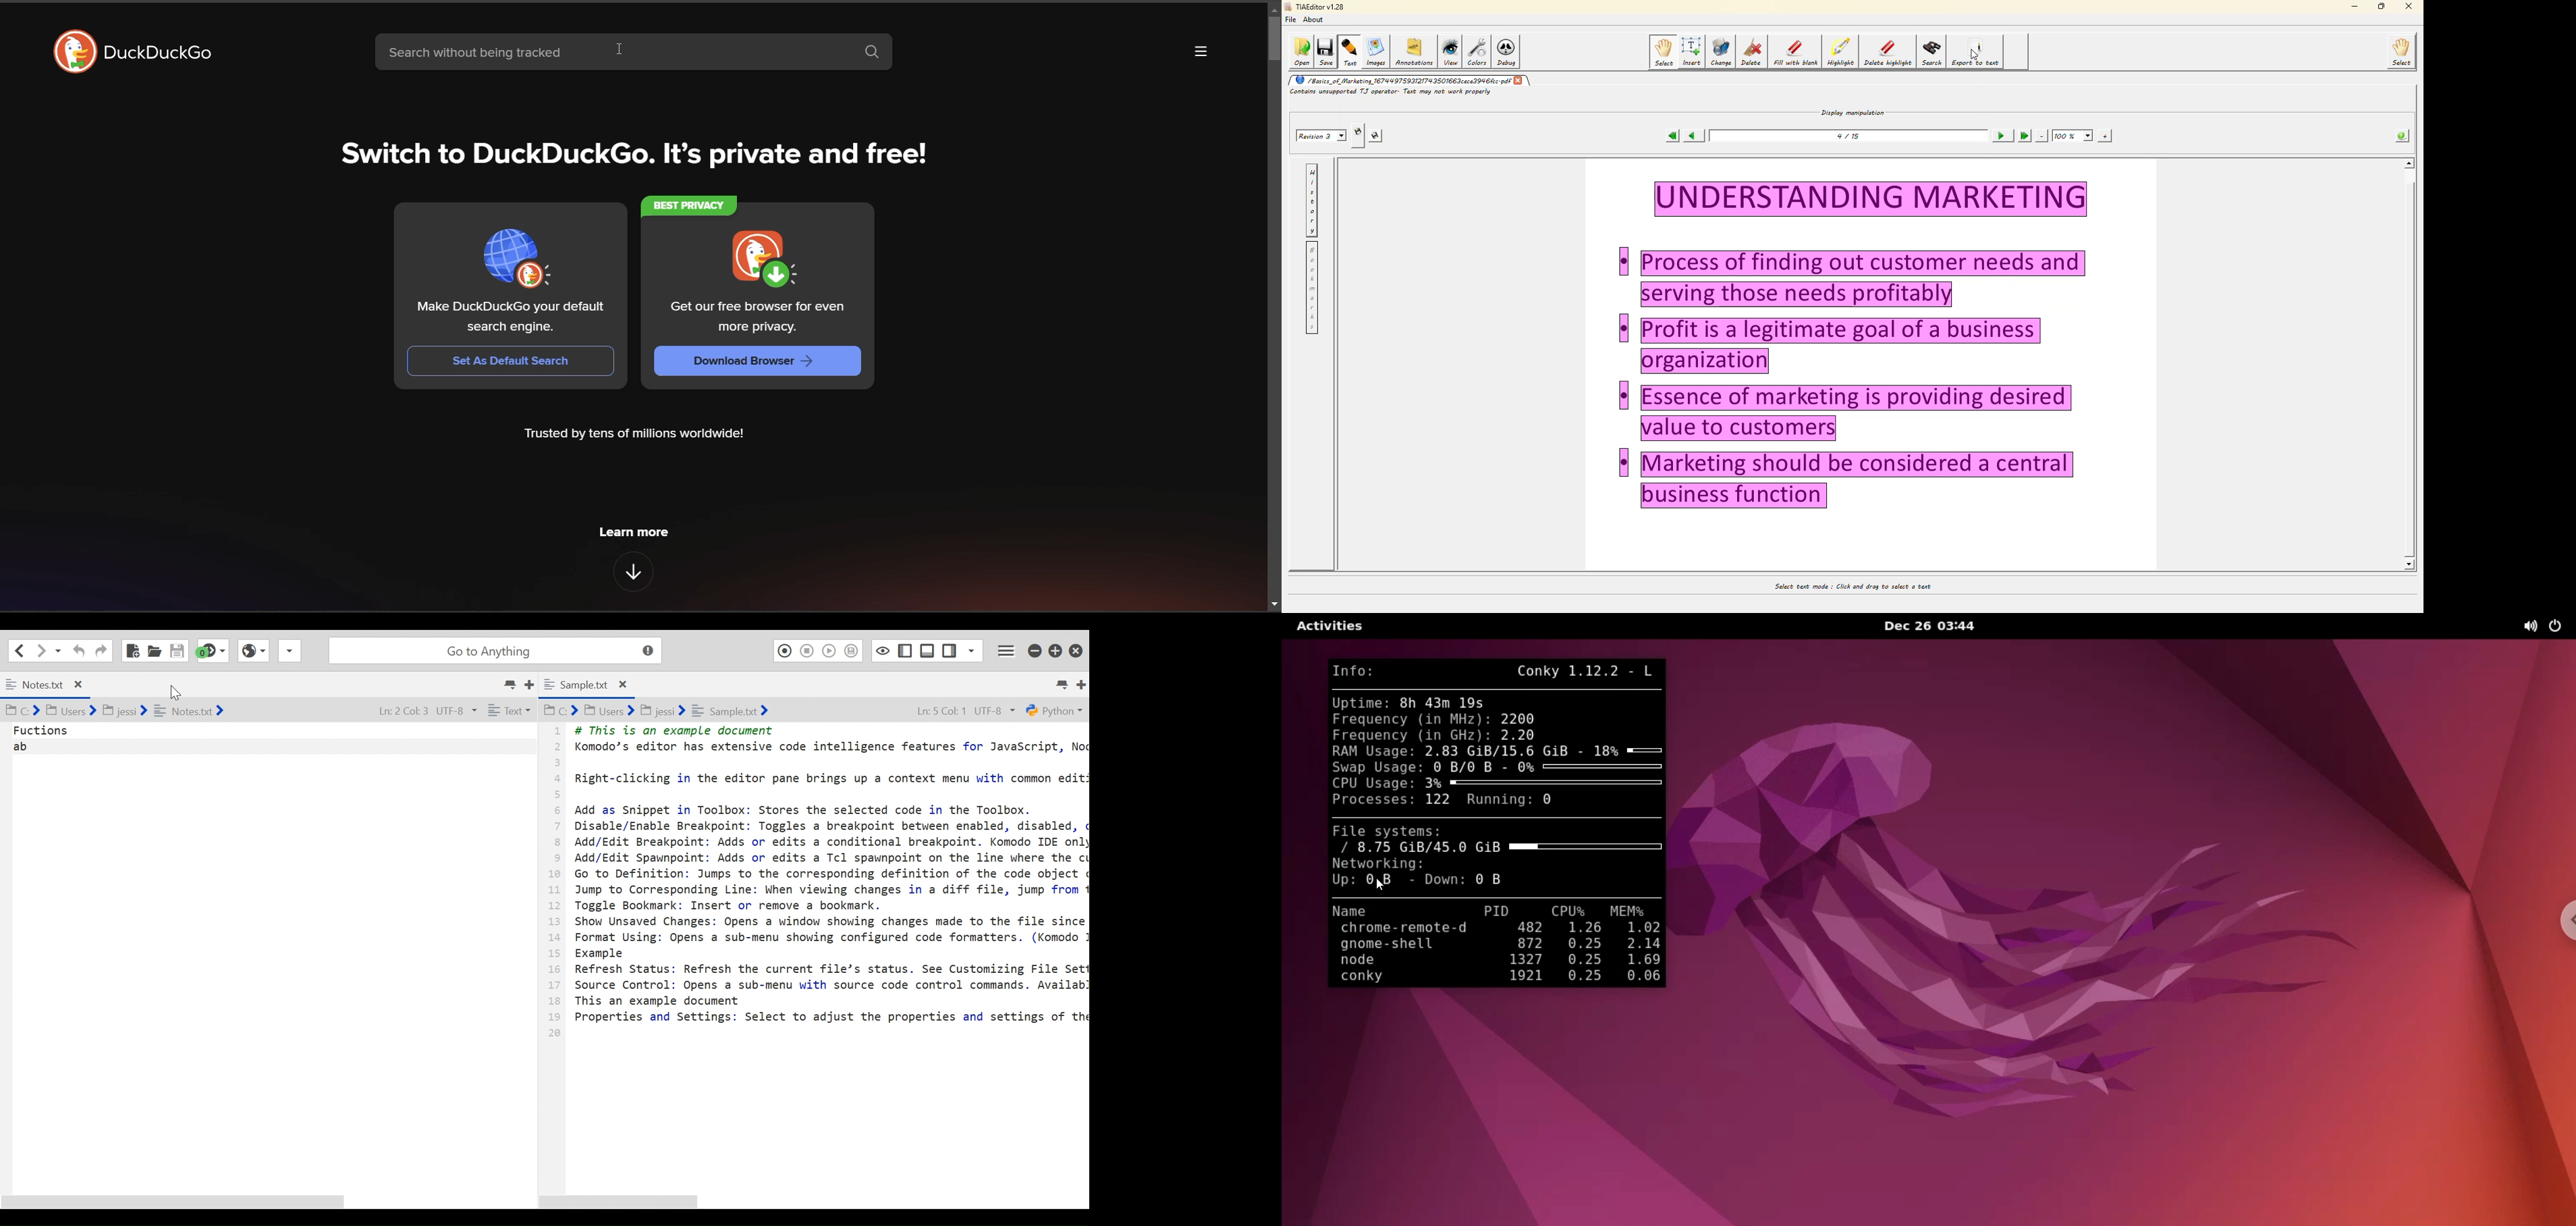 The image size is (2576, 1232). Describe the element at coordinates (852, 650) in the screenshot. I see `Save Macro to Toolbox as Superscript` at that location.